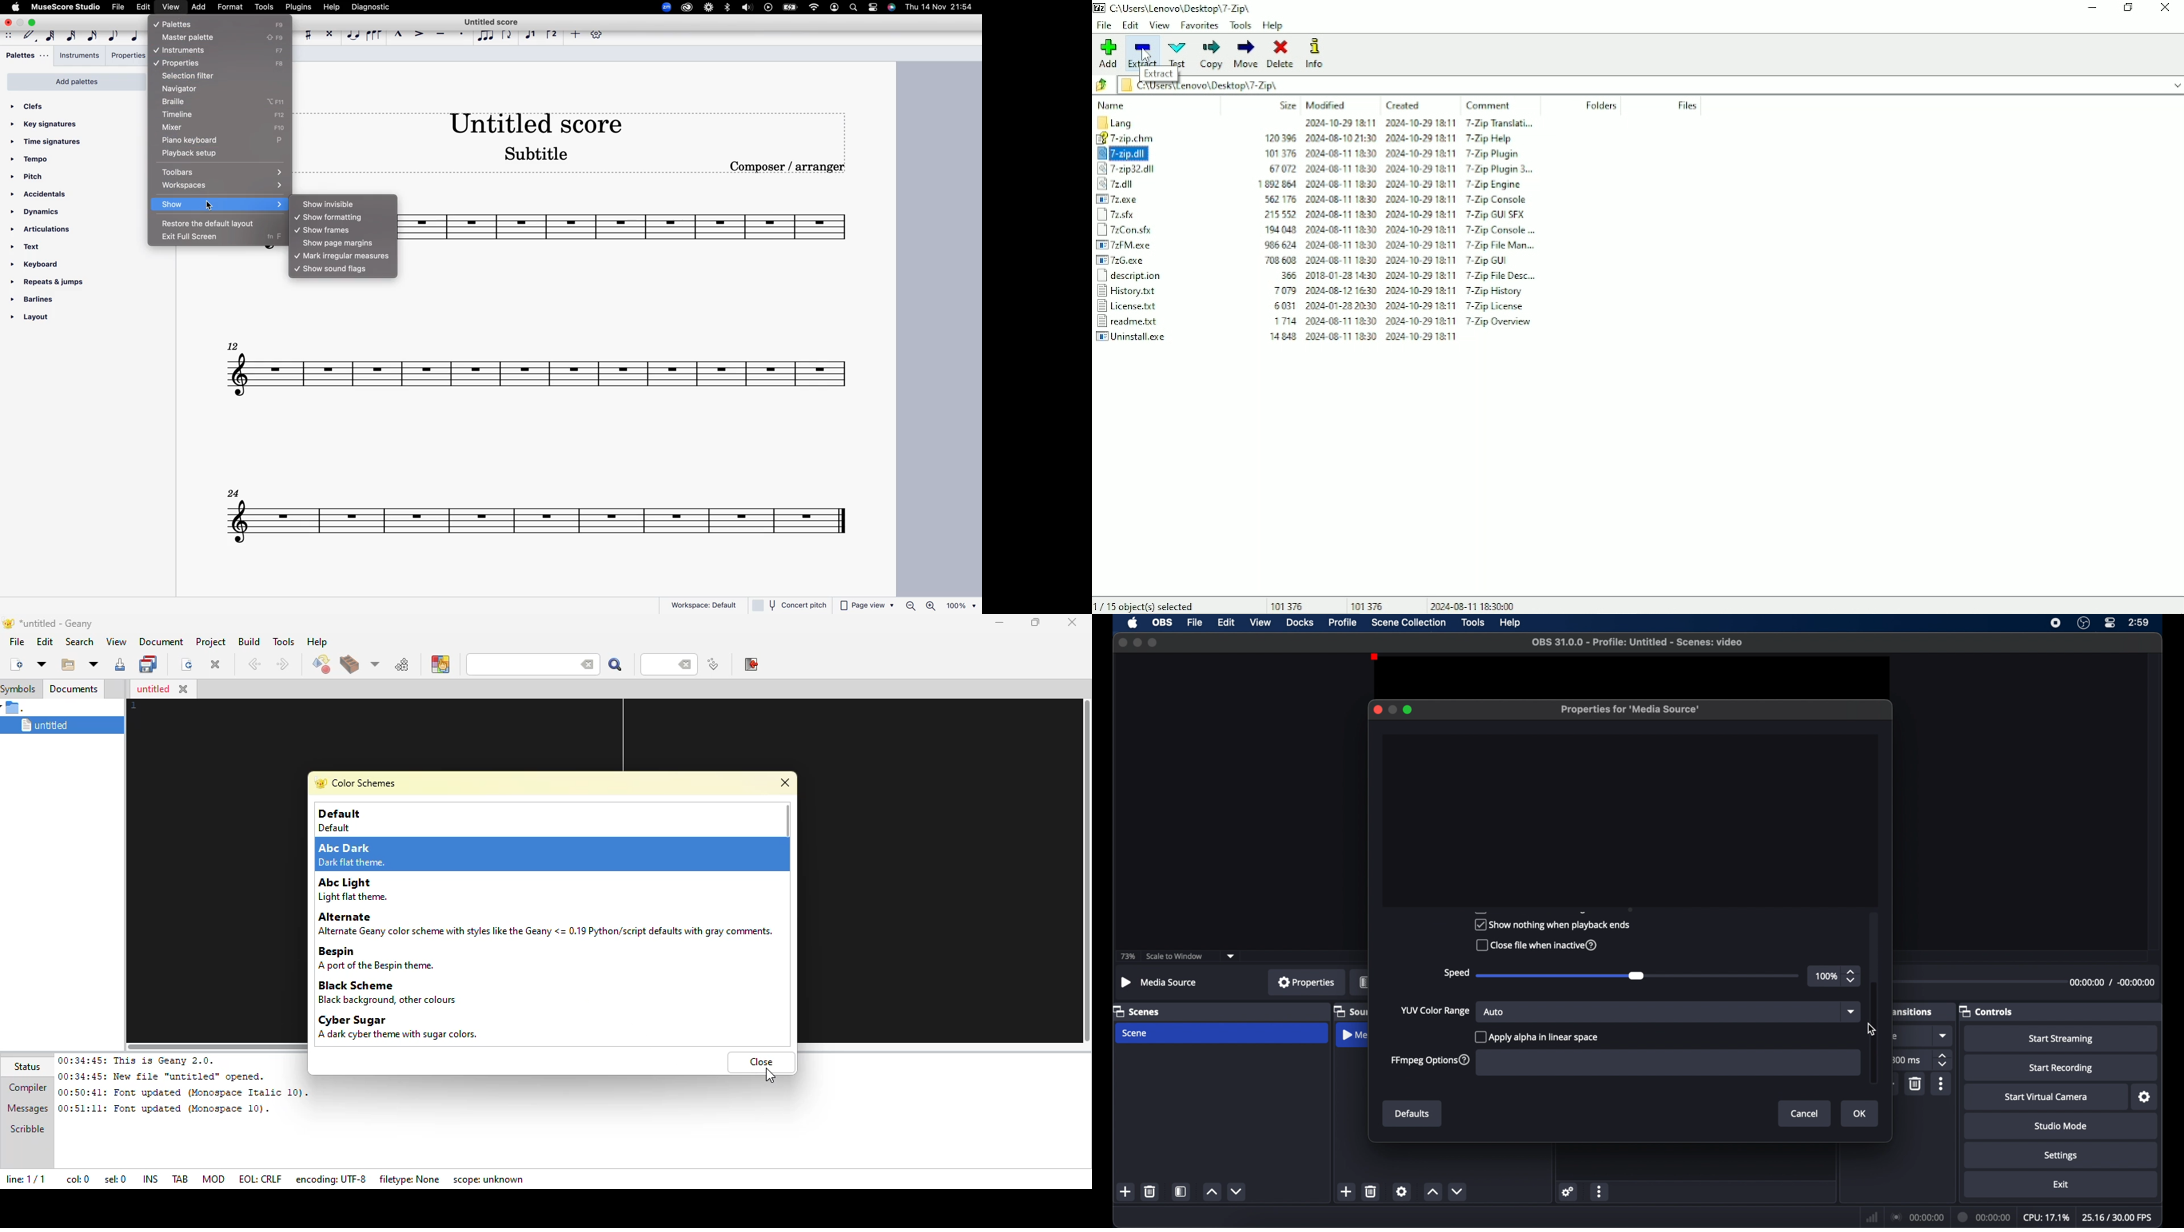 This screenshot has height=1232, width=2184. Describe the element at coordinates (1147, 122) in the screenshot. I see `Lang` at that location.